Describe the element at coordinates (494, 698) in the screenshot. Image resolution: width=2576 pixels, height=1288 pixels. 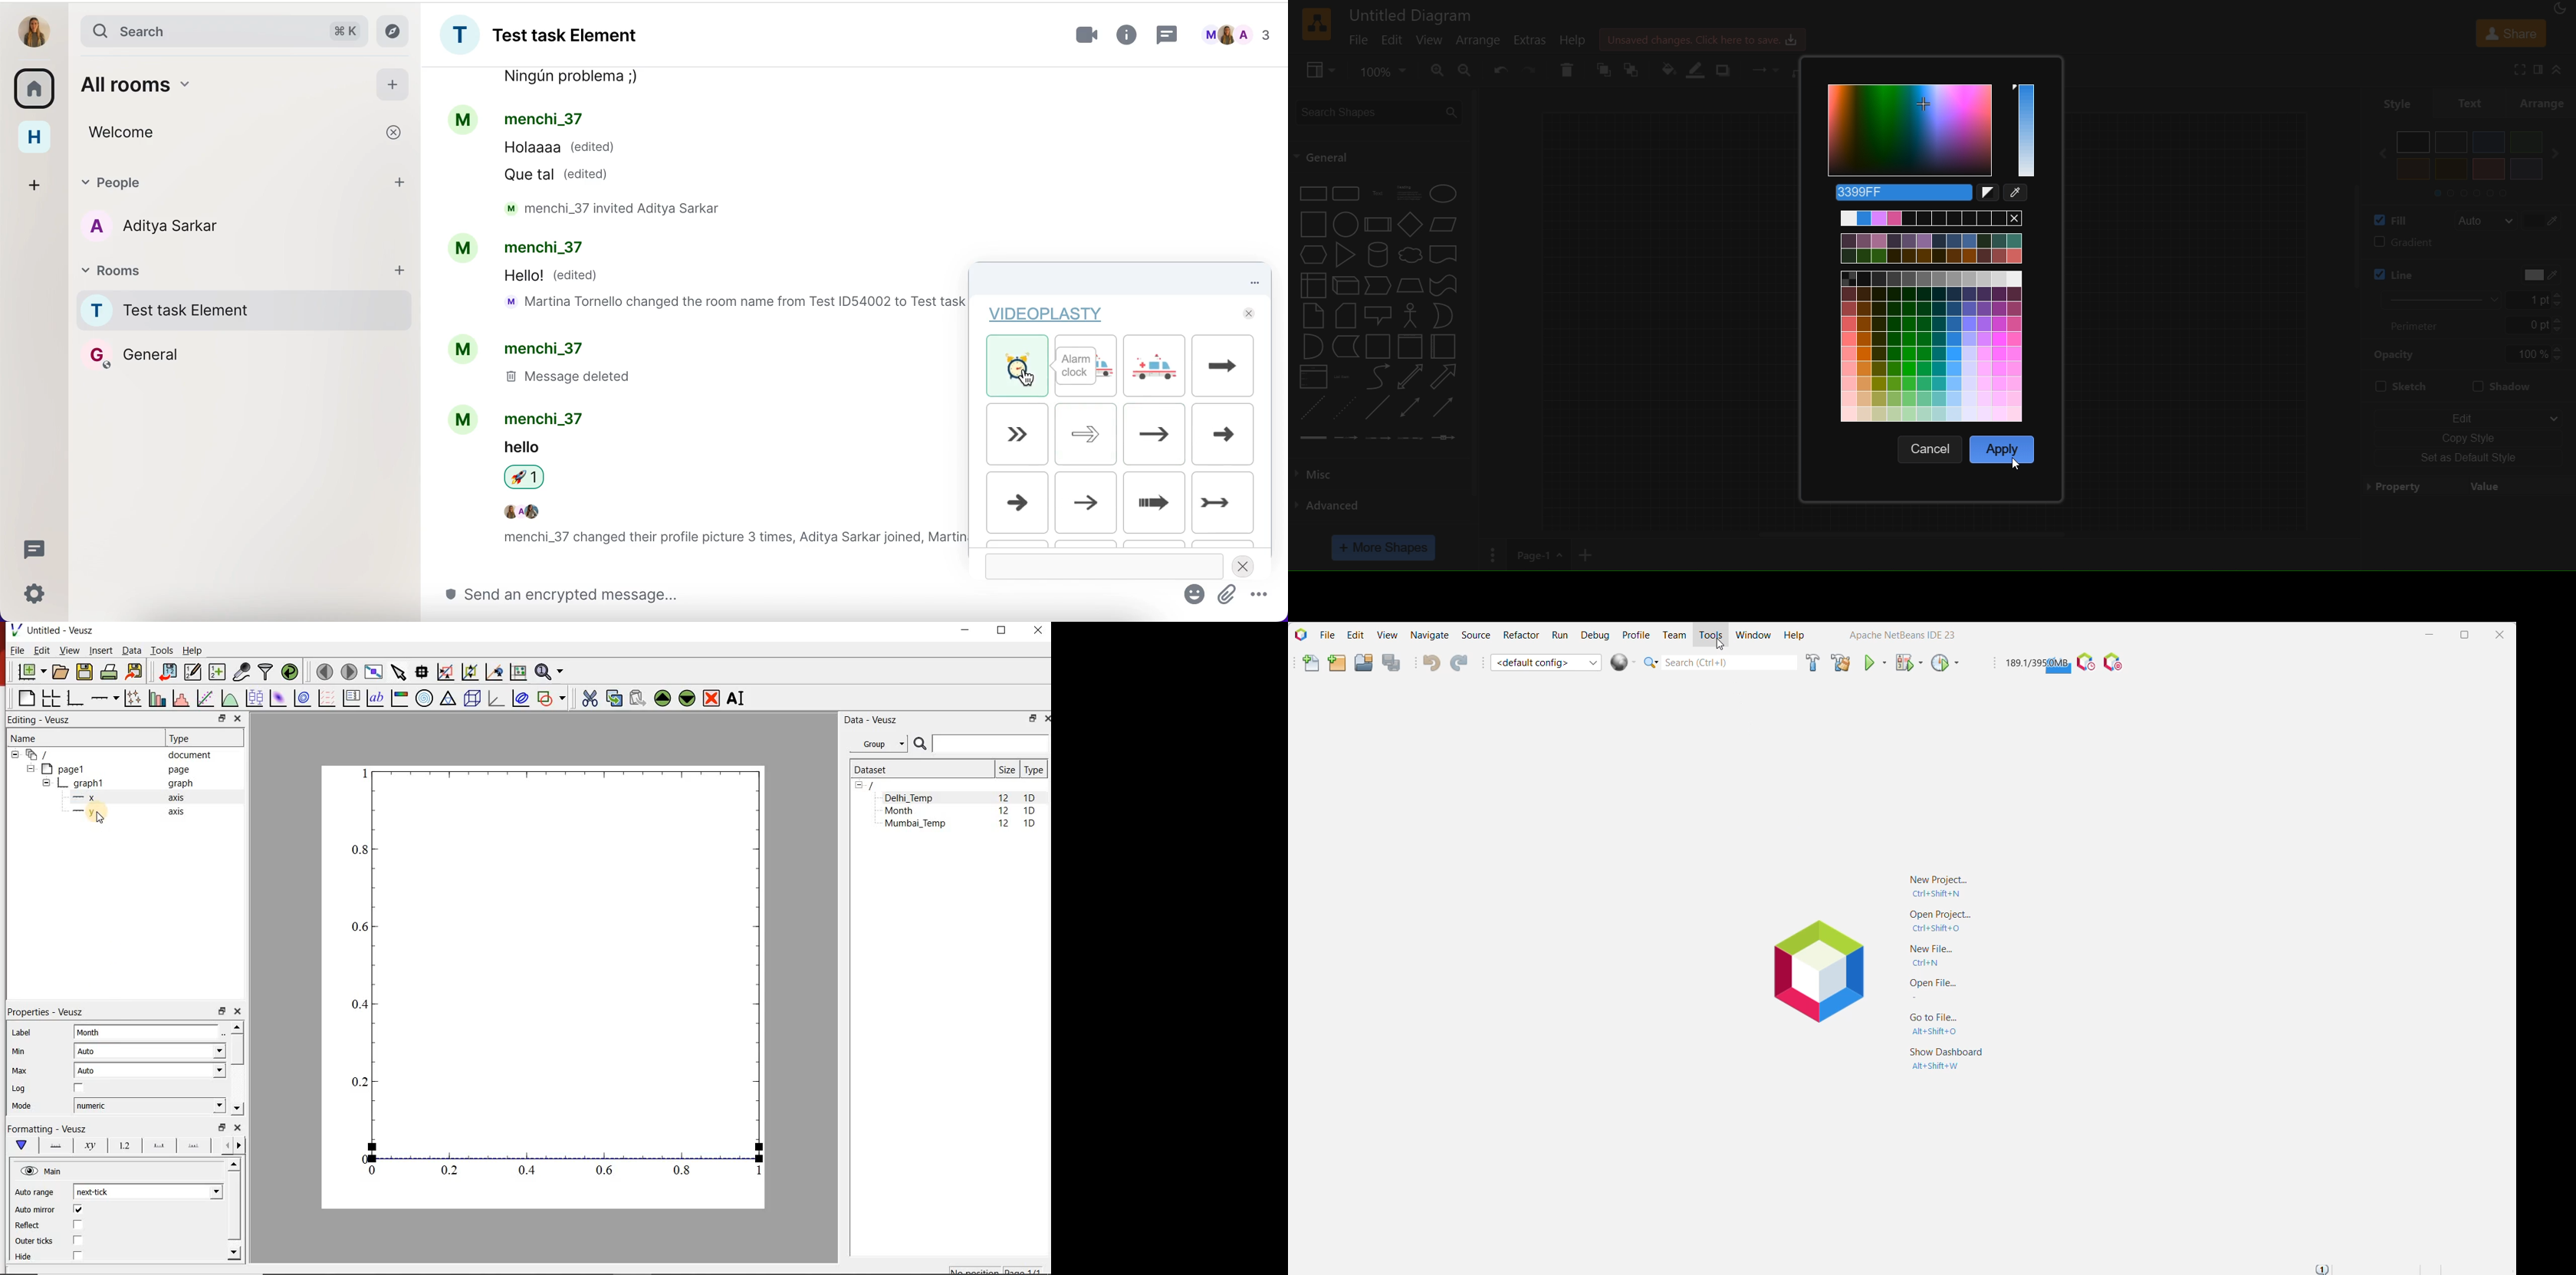
I see `3d graph` at that location.